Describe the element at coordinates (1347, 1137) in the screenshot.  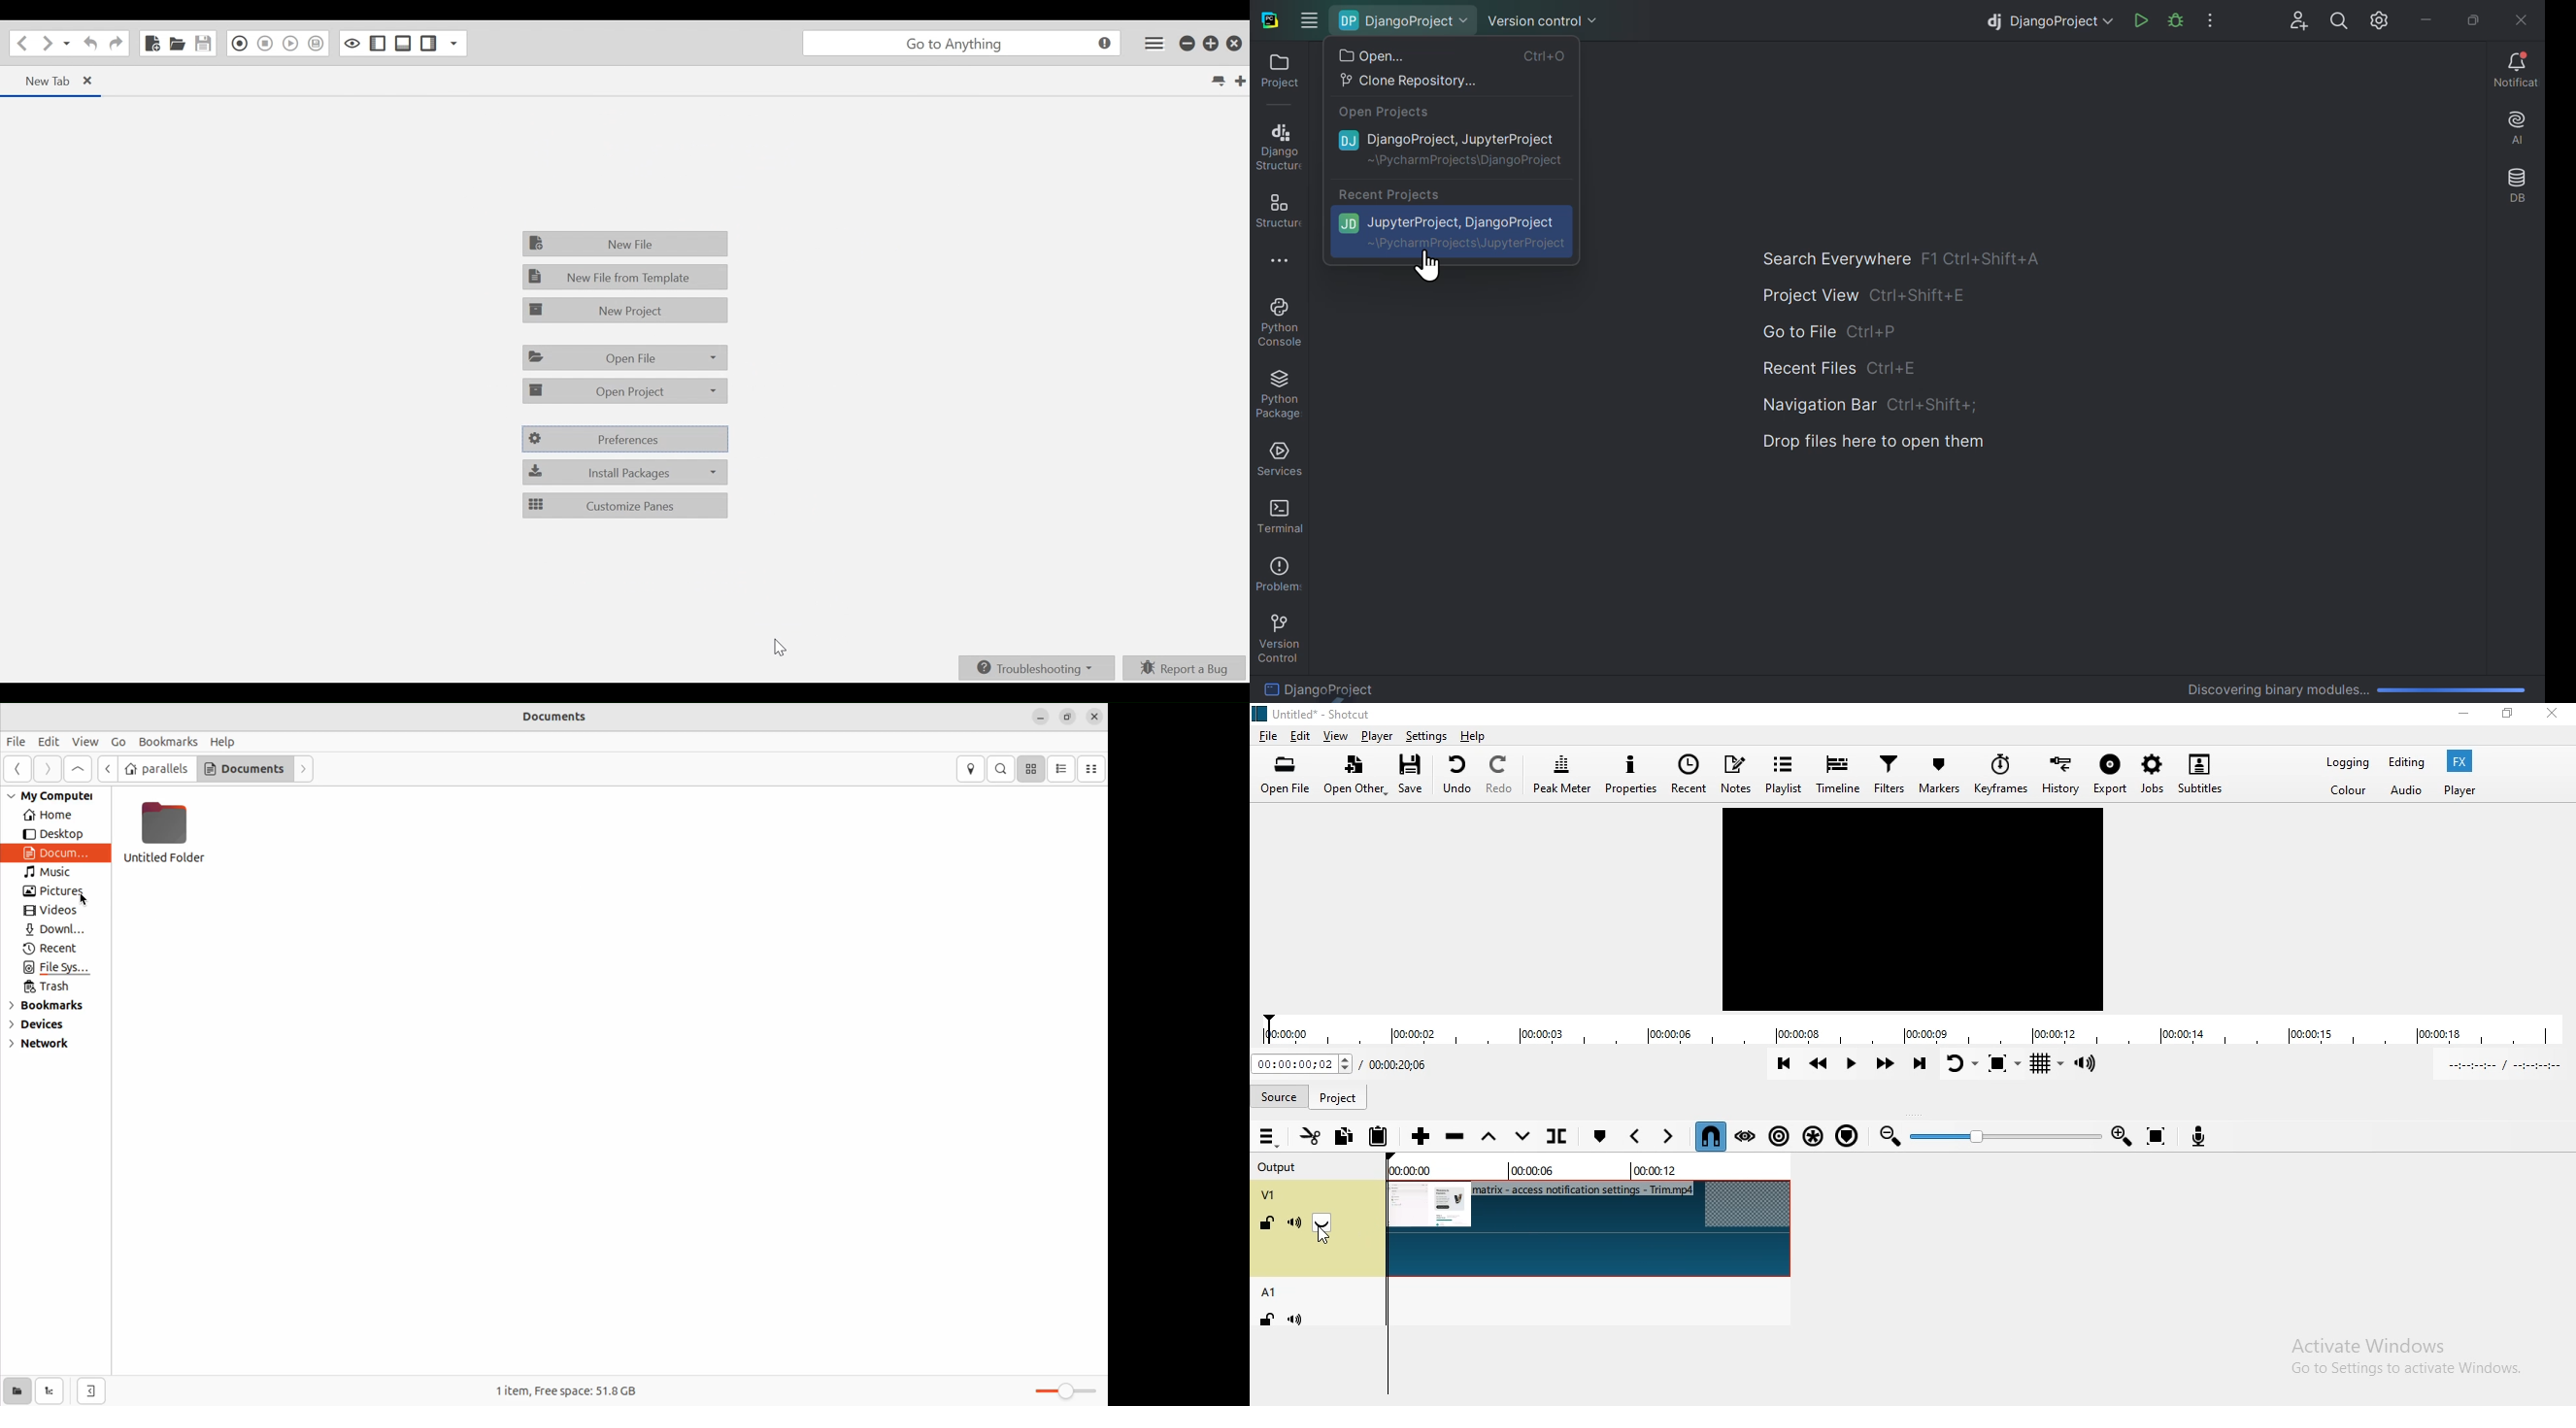
I see `Copy` at that location.